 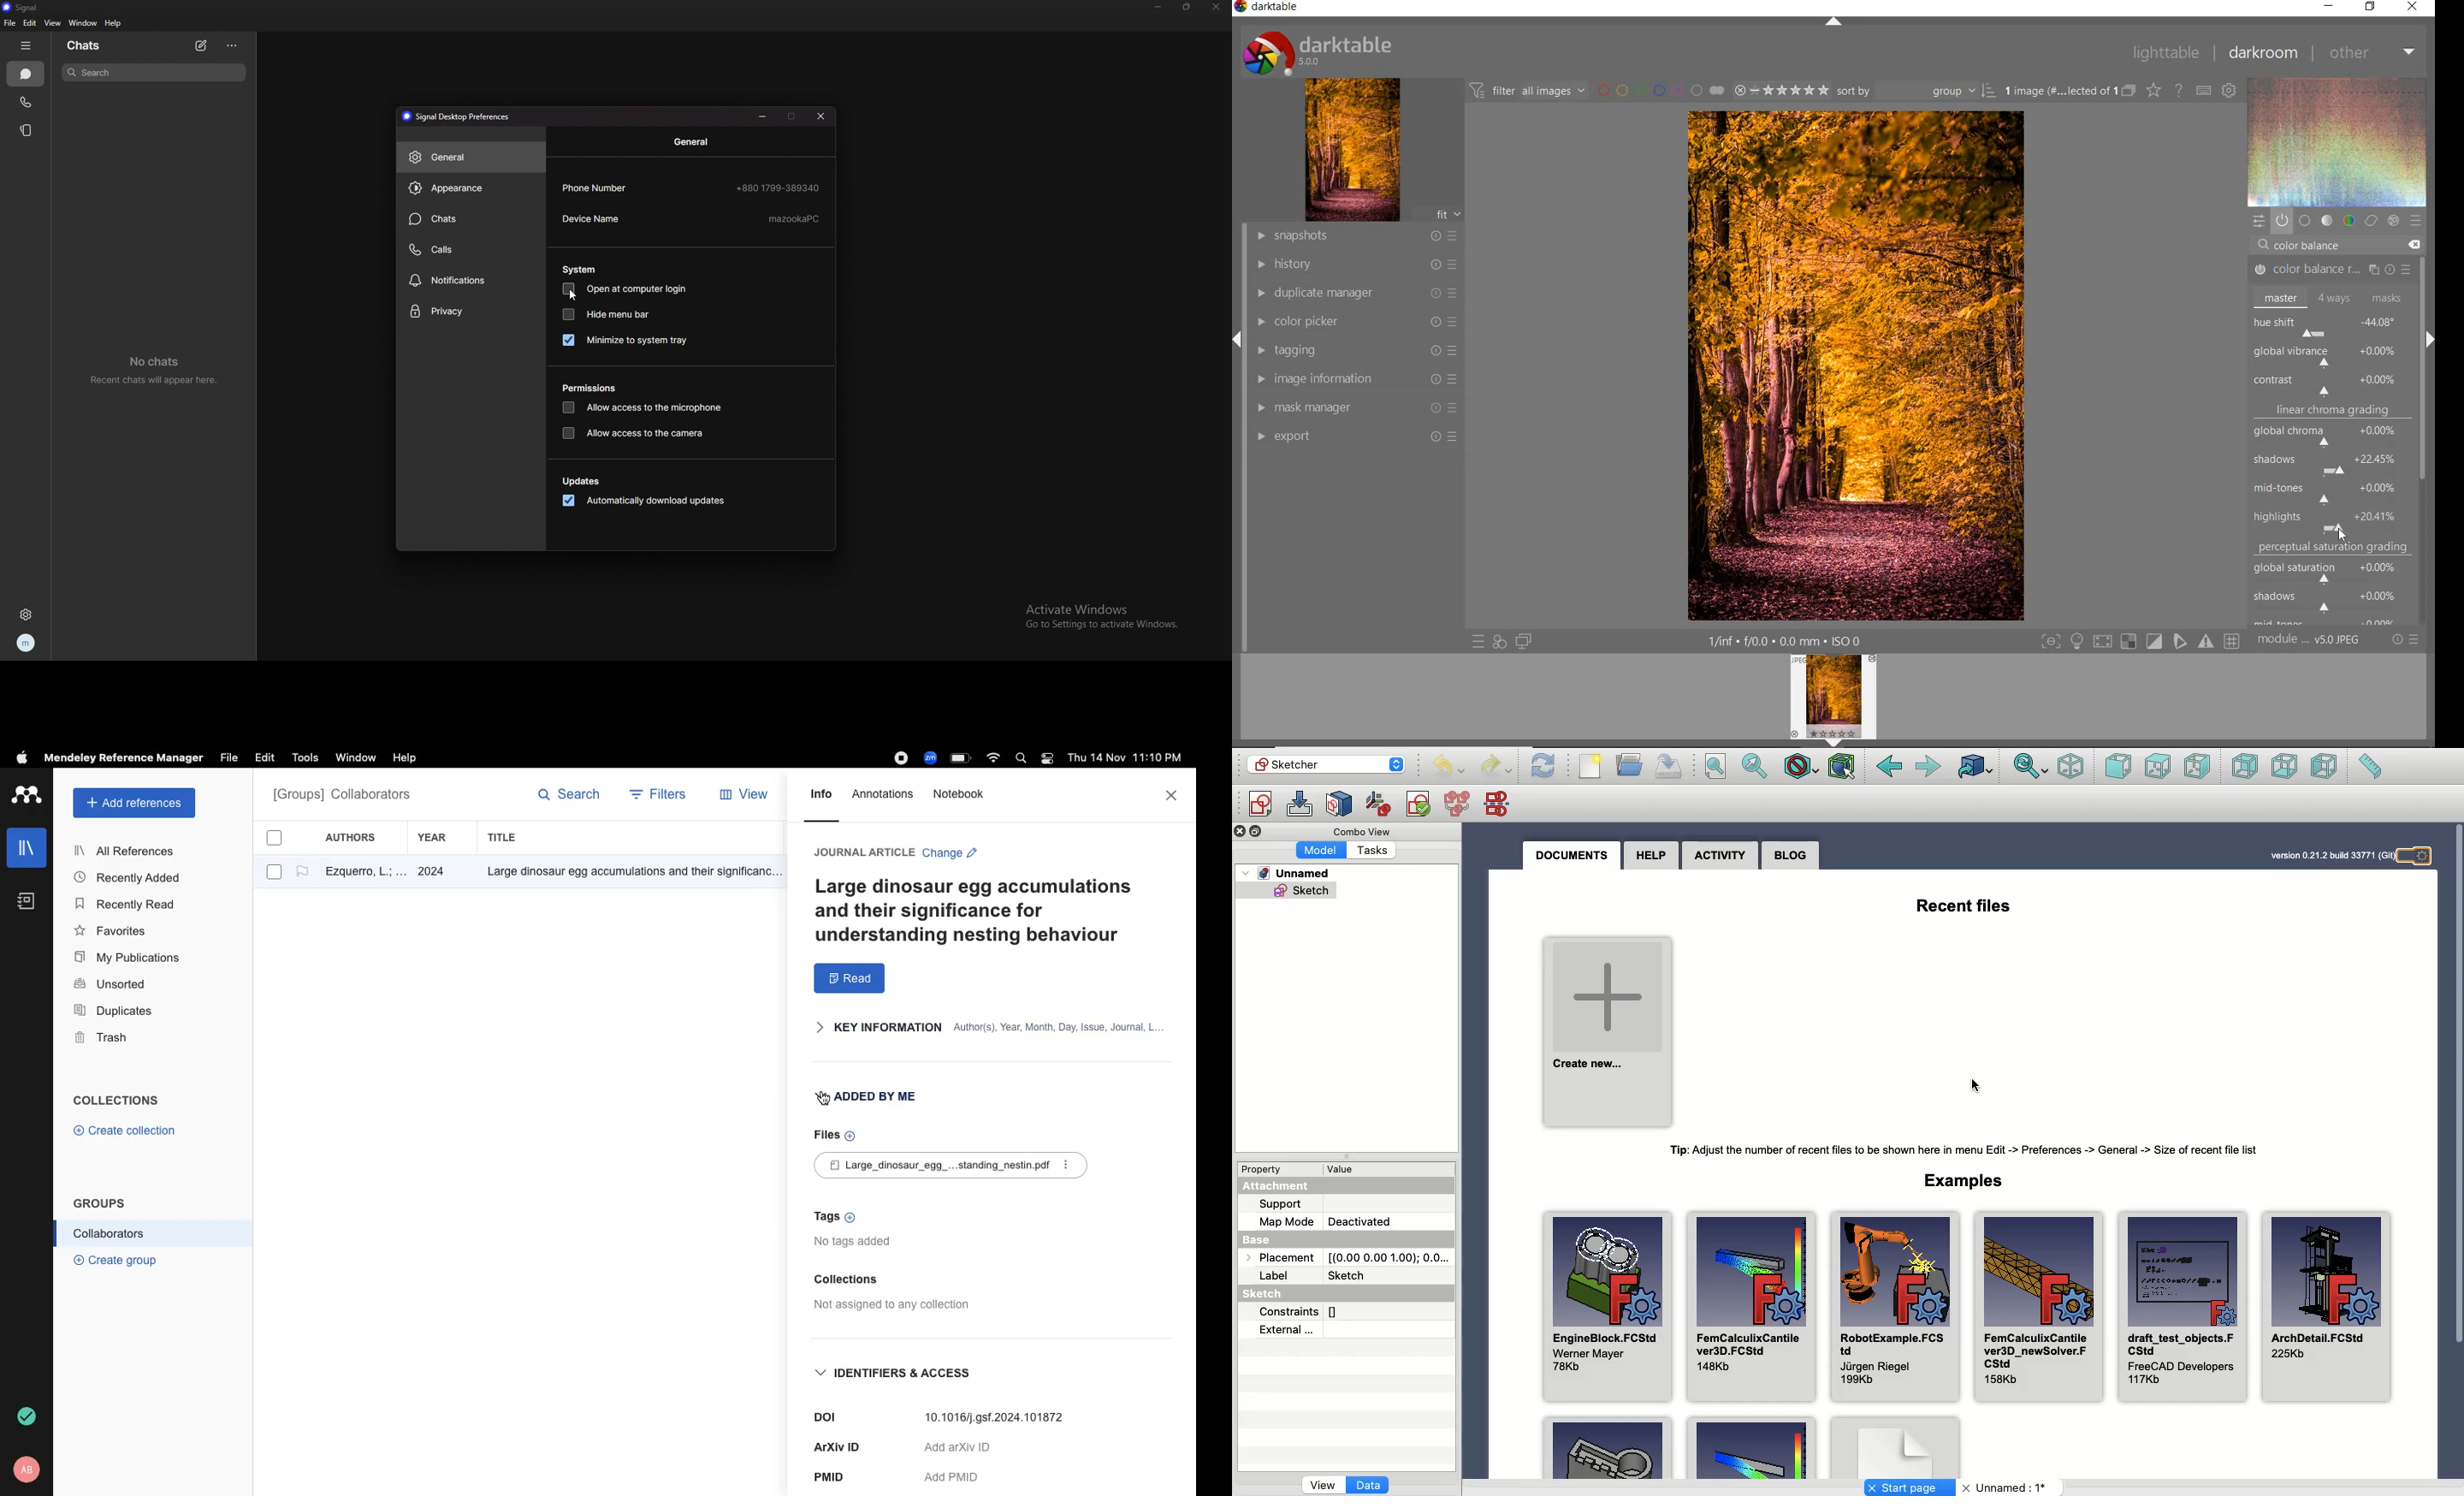 What do you see at coordinates (24, 7) in the screenshot?
I see `signal` at bounding box center [24, 7].